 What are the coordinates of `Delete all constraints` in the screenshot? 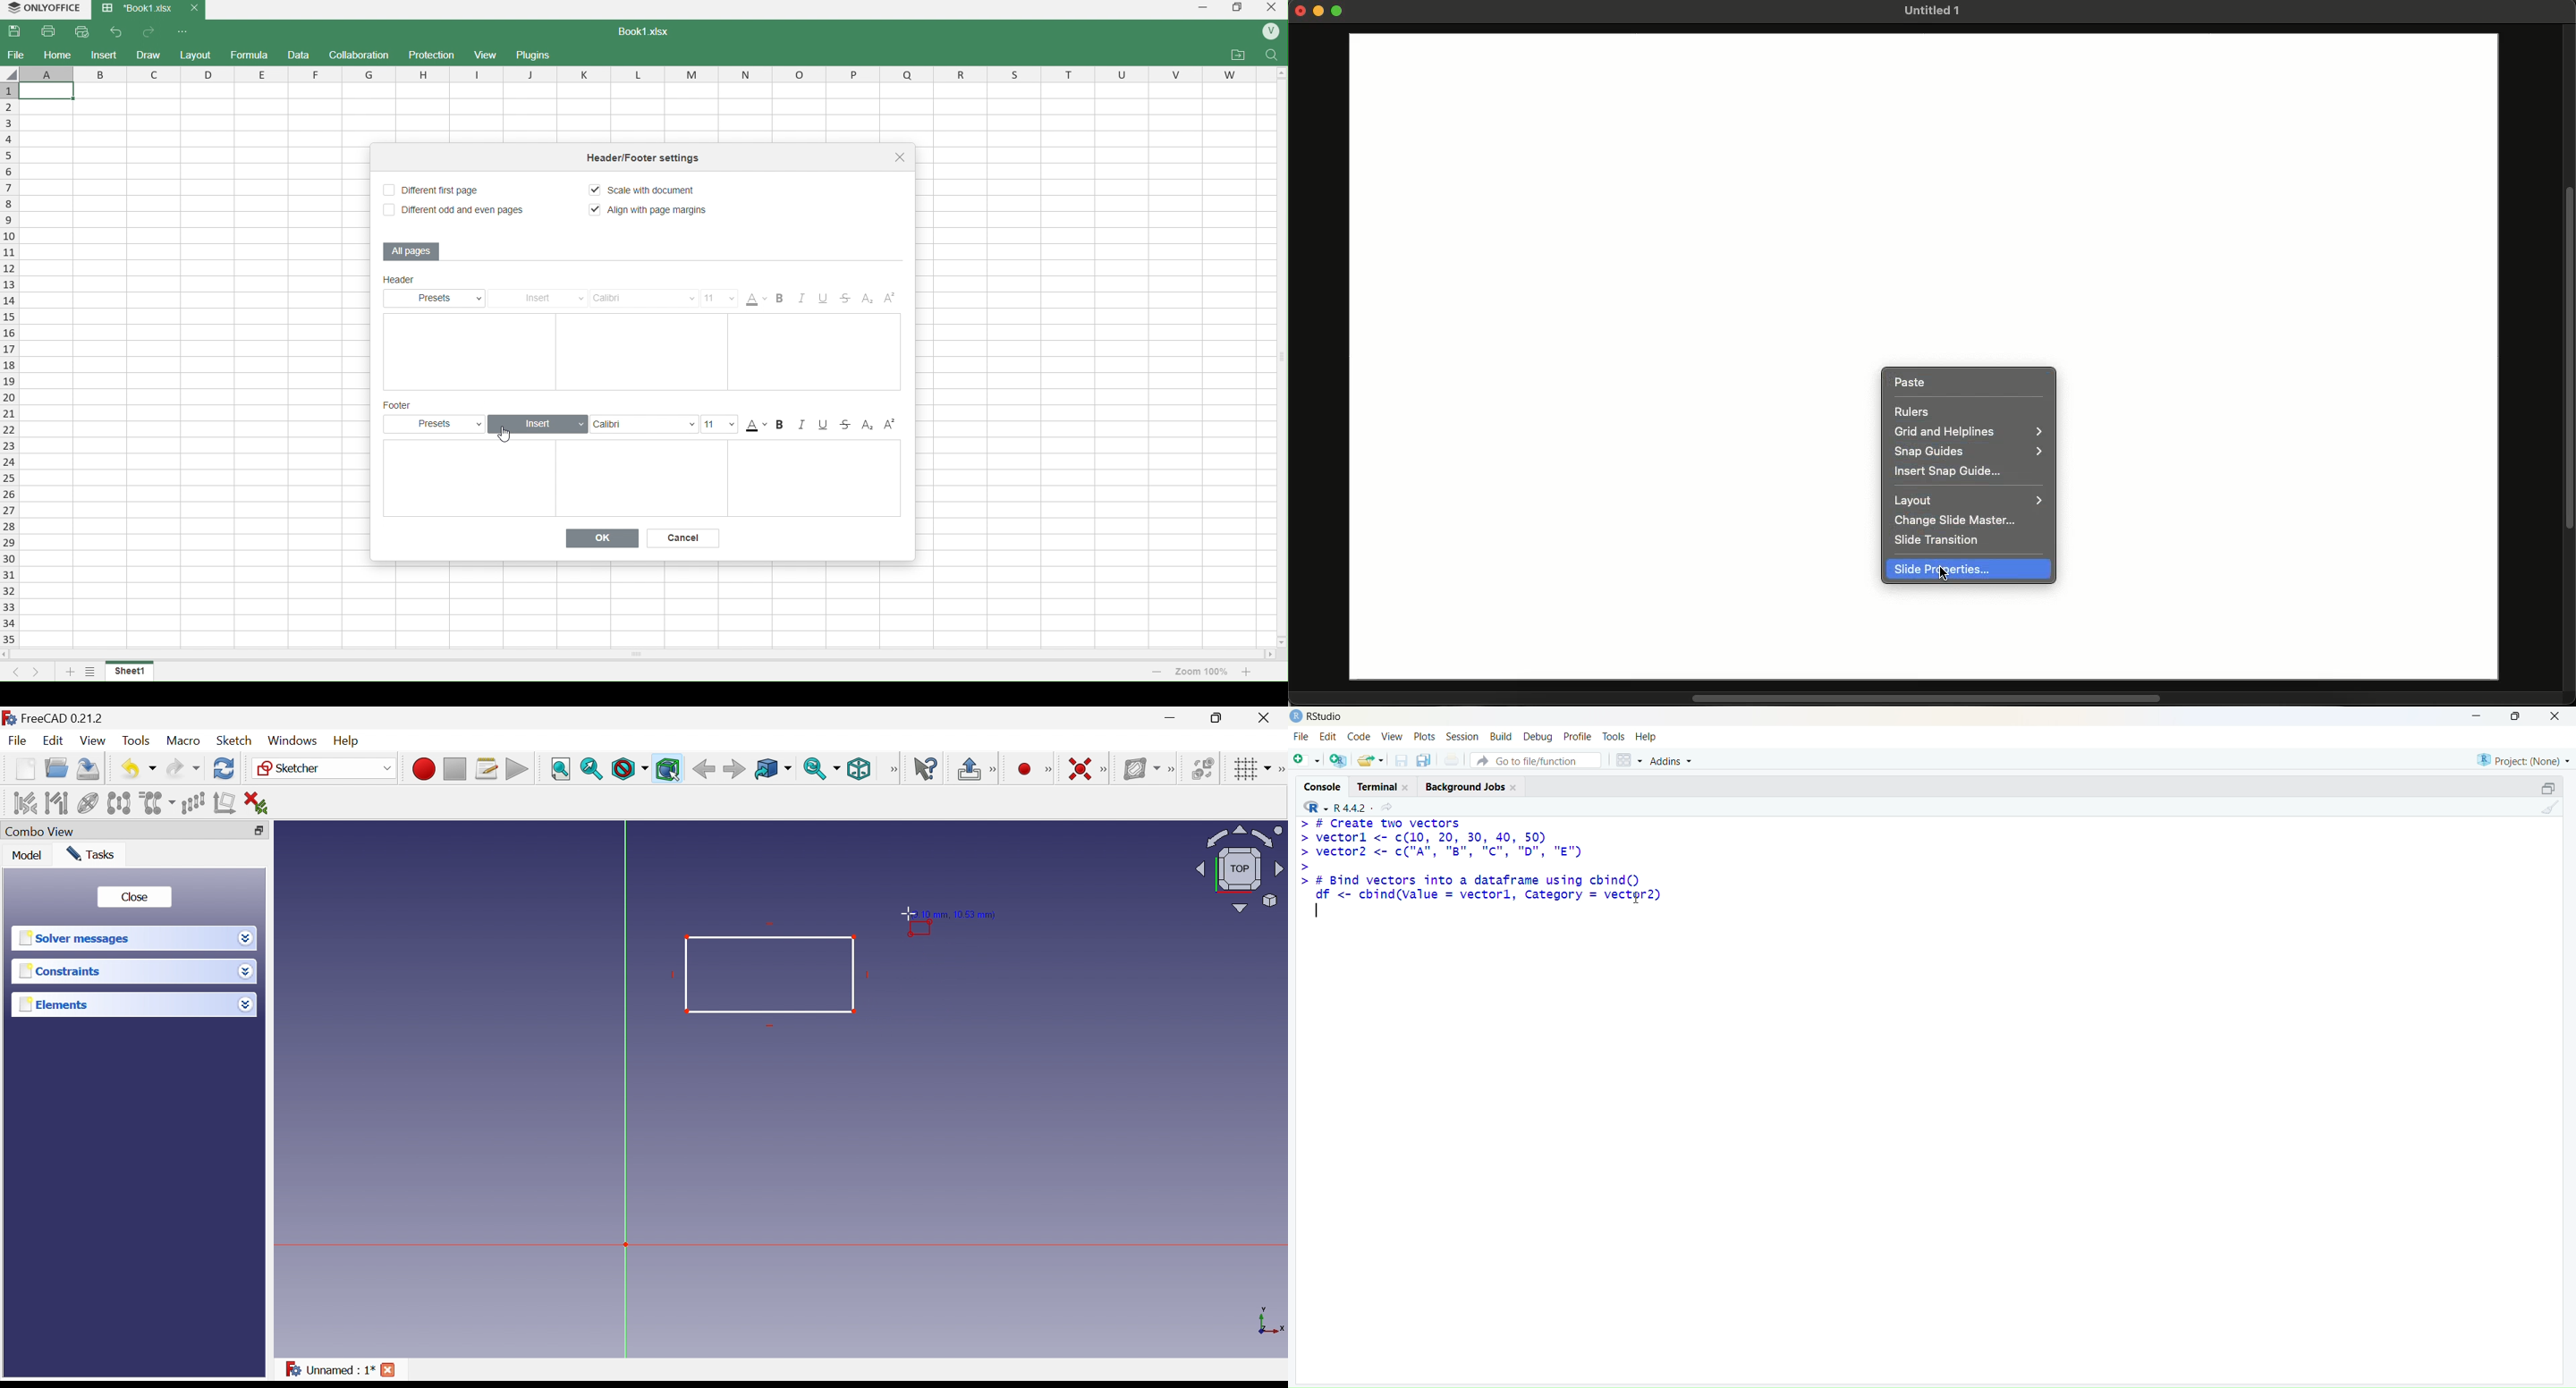 It's located at (256, 803).